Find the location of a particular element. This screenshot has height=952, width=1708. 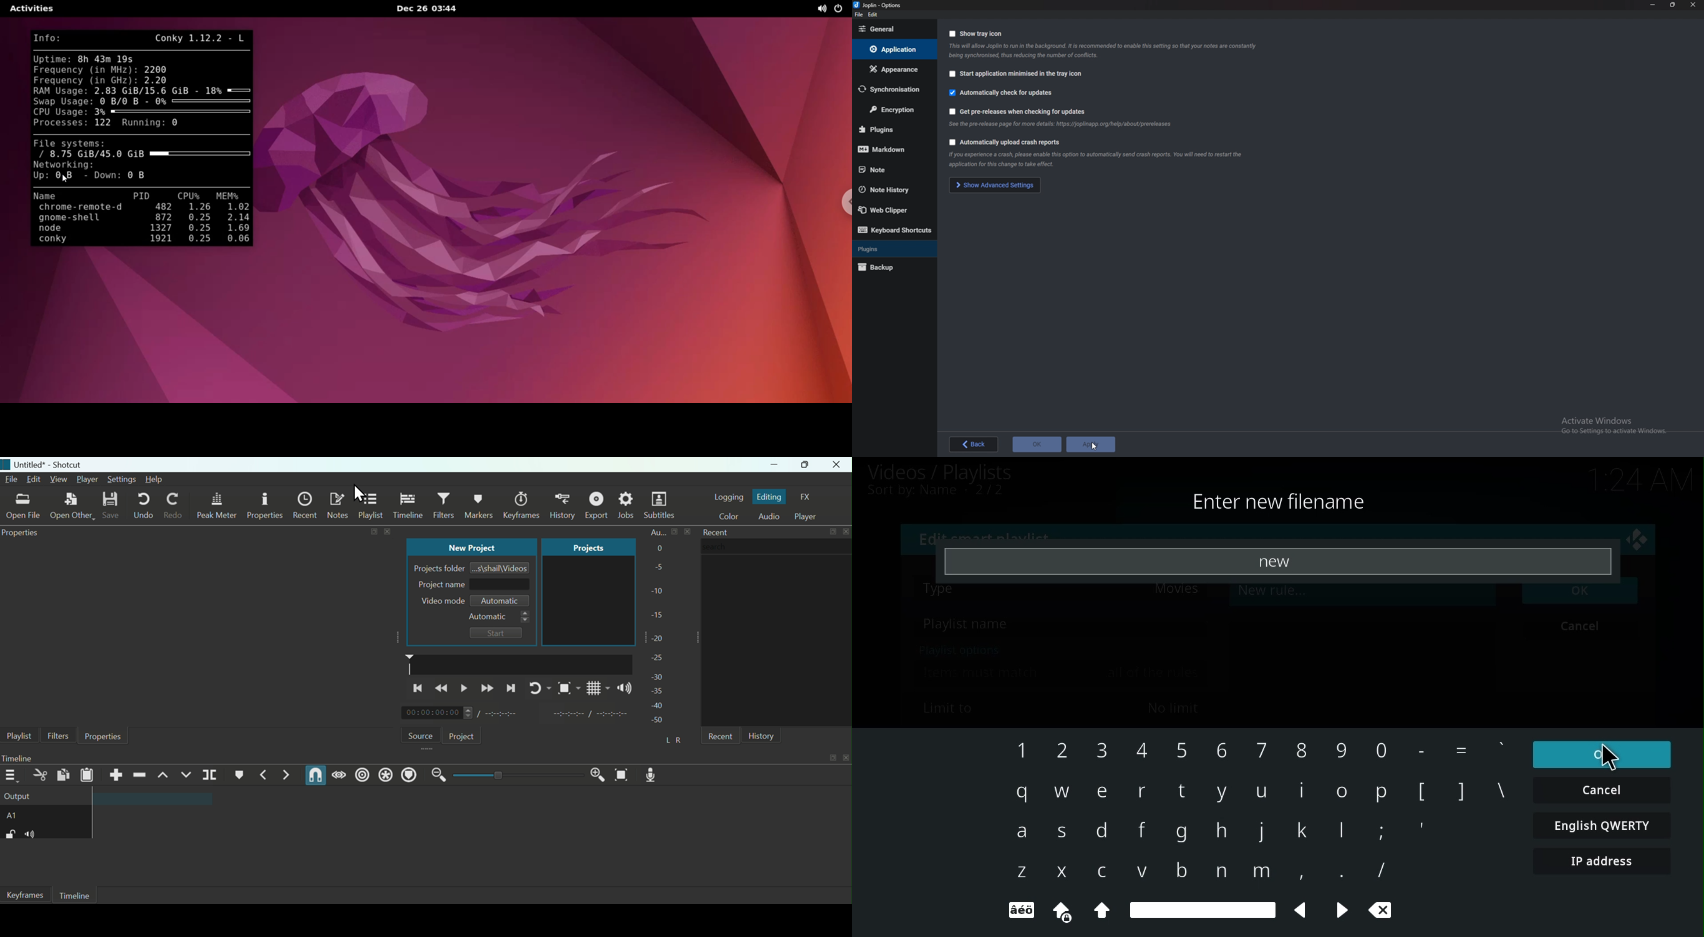

 is located at coordinates (1340, 753).